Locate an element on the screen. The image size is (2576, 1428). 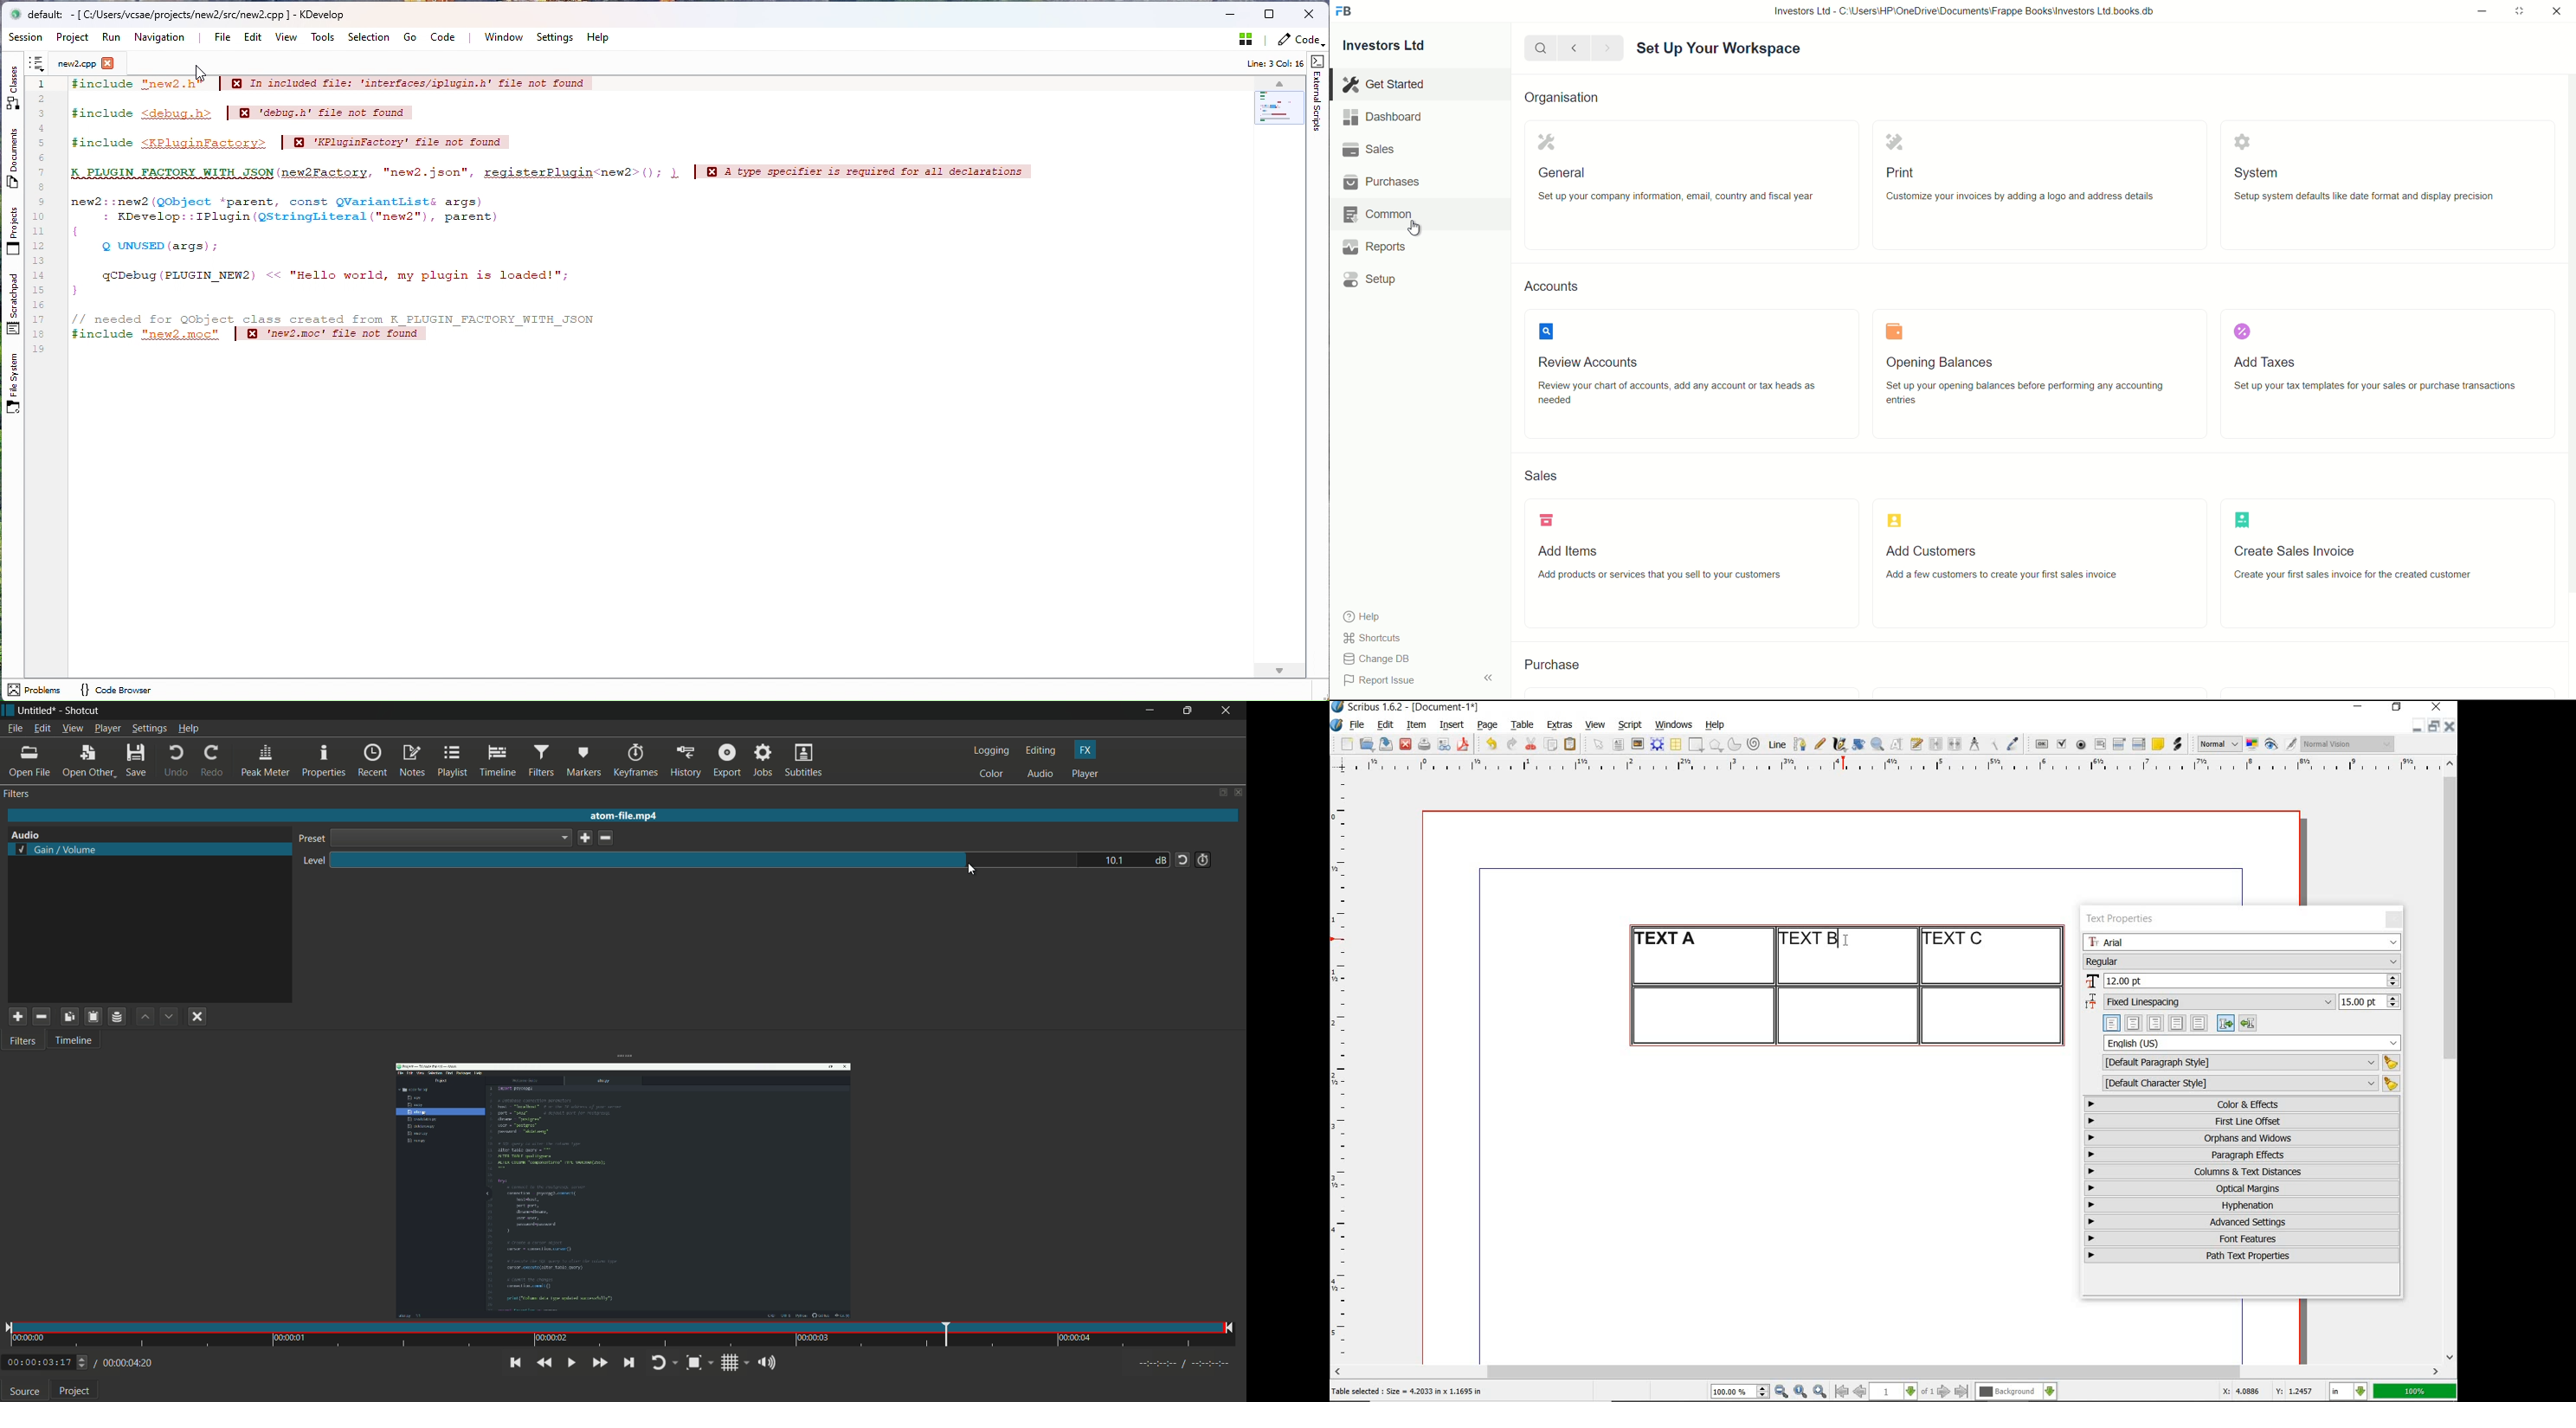
table is located at coordinates (1523, 725).